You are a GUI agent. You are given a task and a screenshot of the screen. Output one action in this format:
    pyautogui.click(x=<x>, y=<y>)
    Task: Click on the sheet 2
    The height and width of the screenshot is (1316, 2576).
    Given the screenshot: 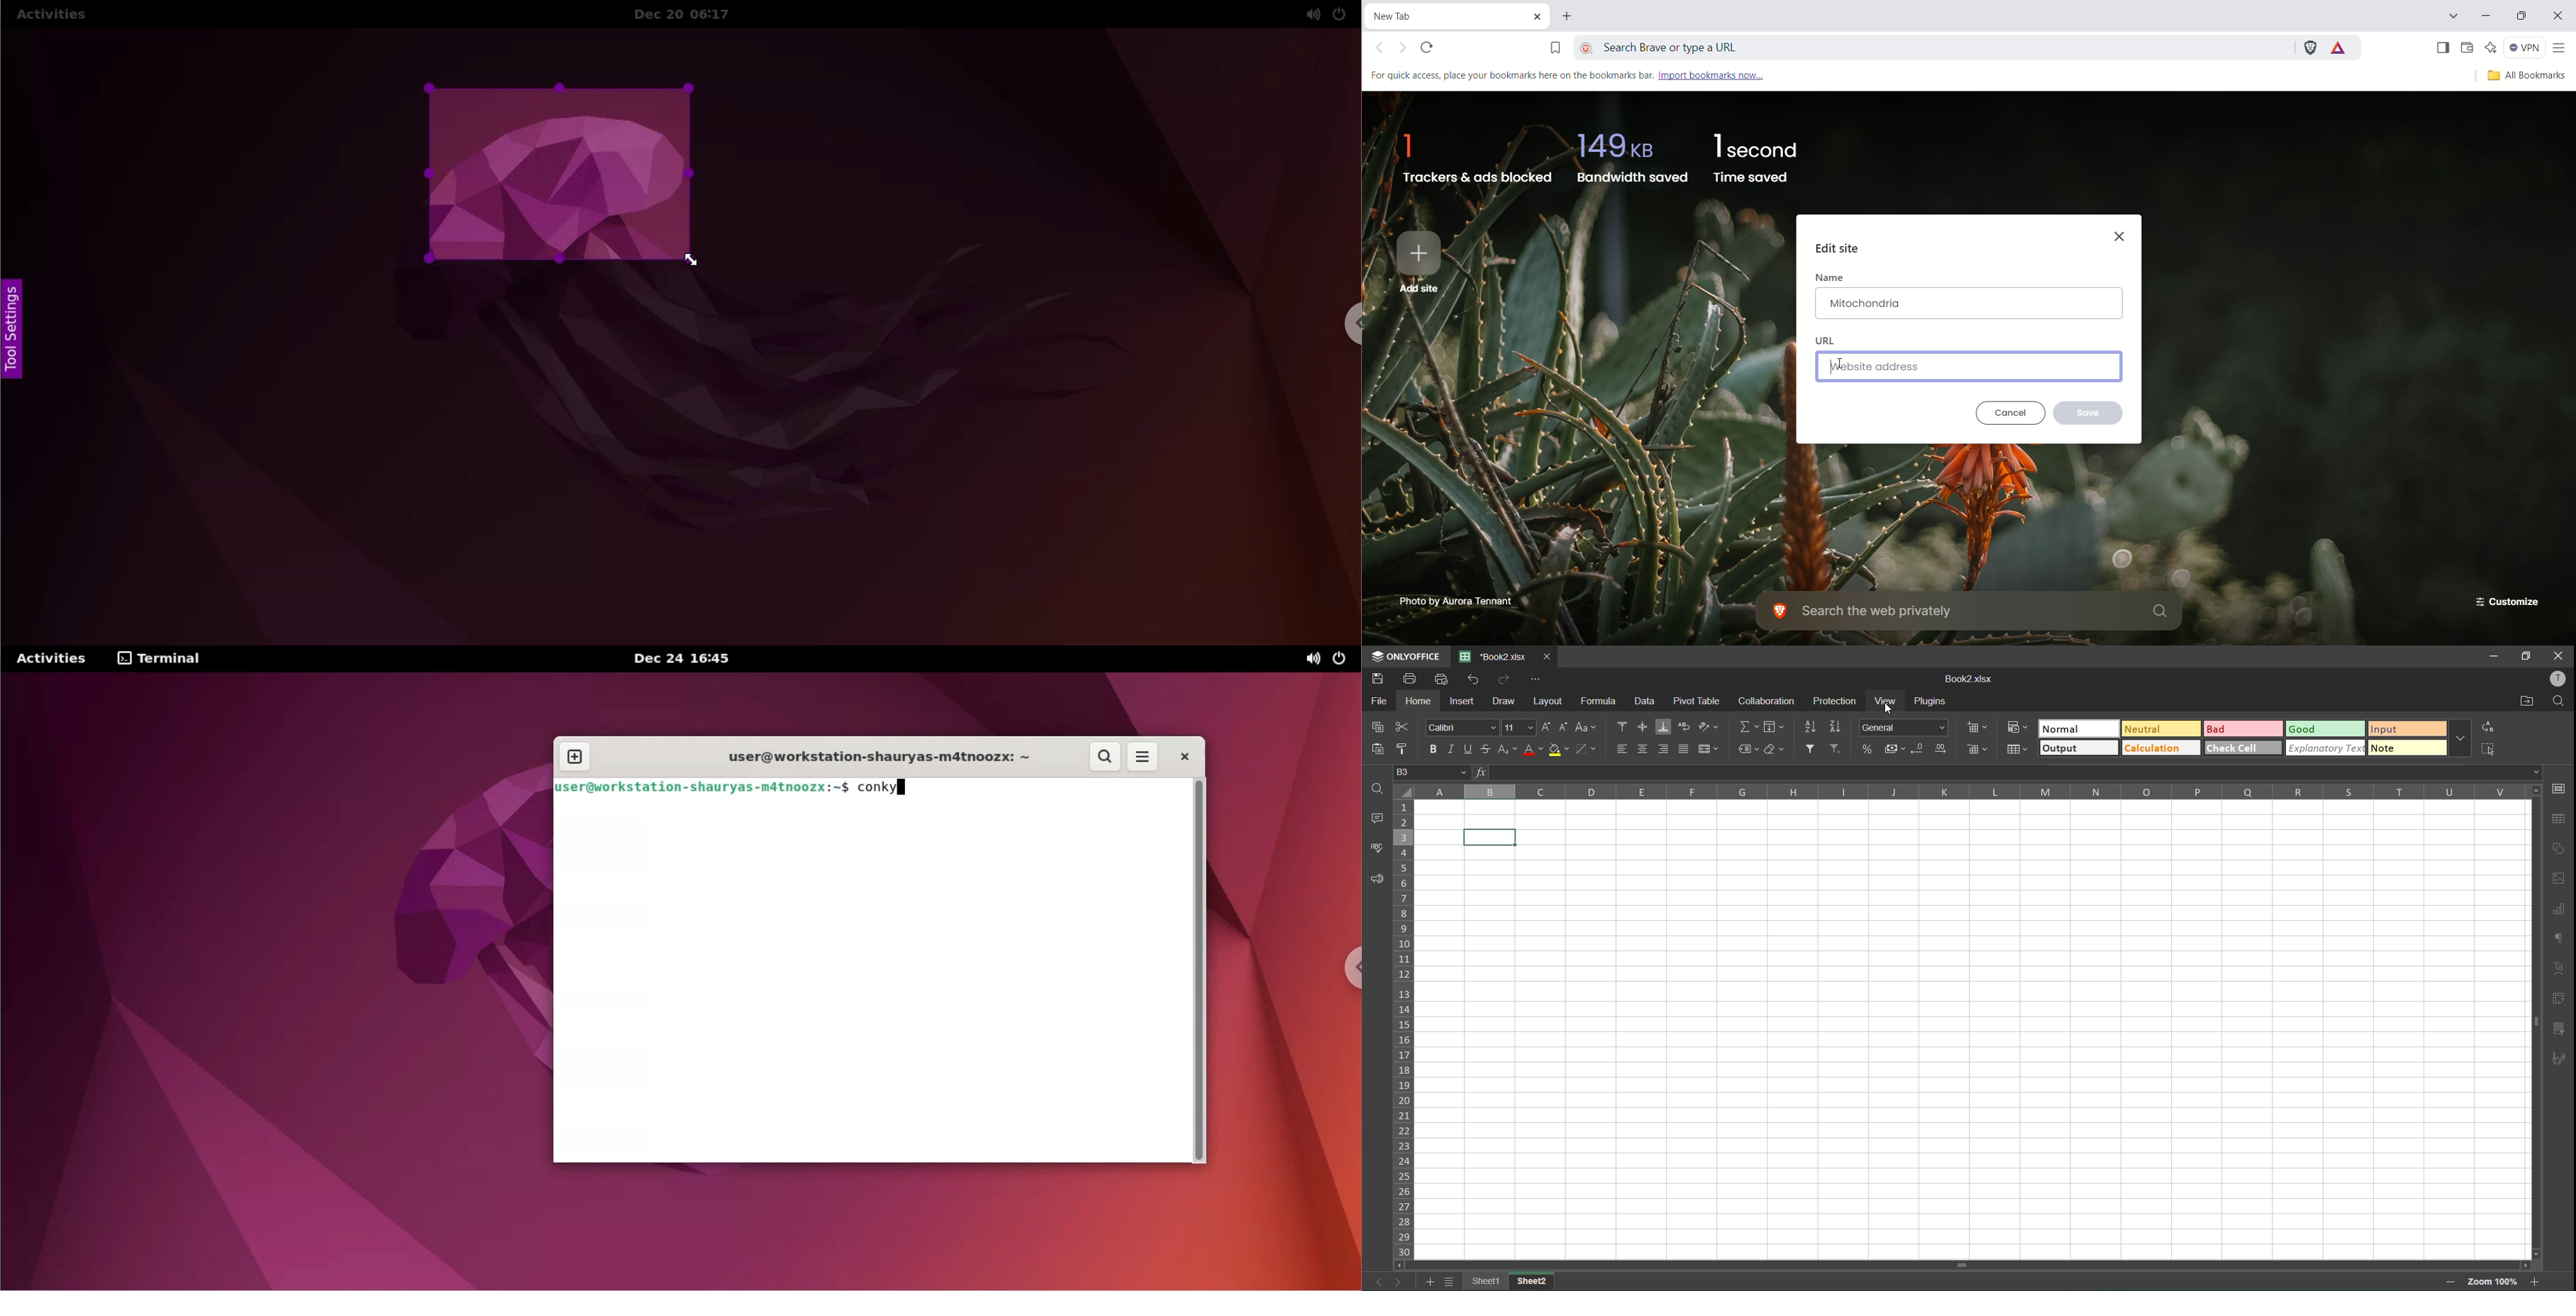 What is the action you would take?
    pyautogui.click(x=1532, y=1282)
    